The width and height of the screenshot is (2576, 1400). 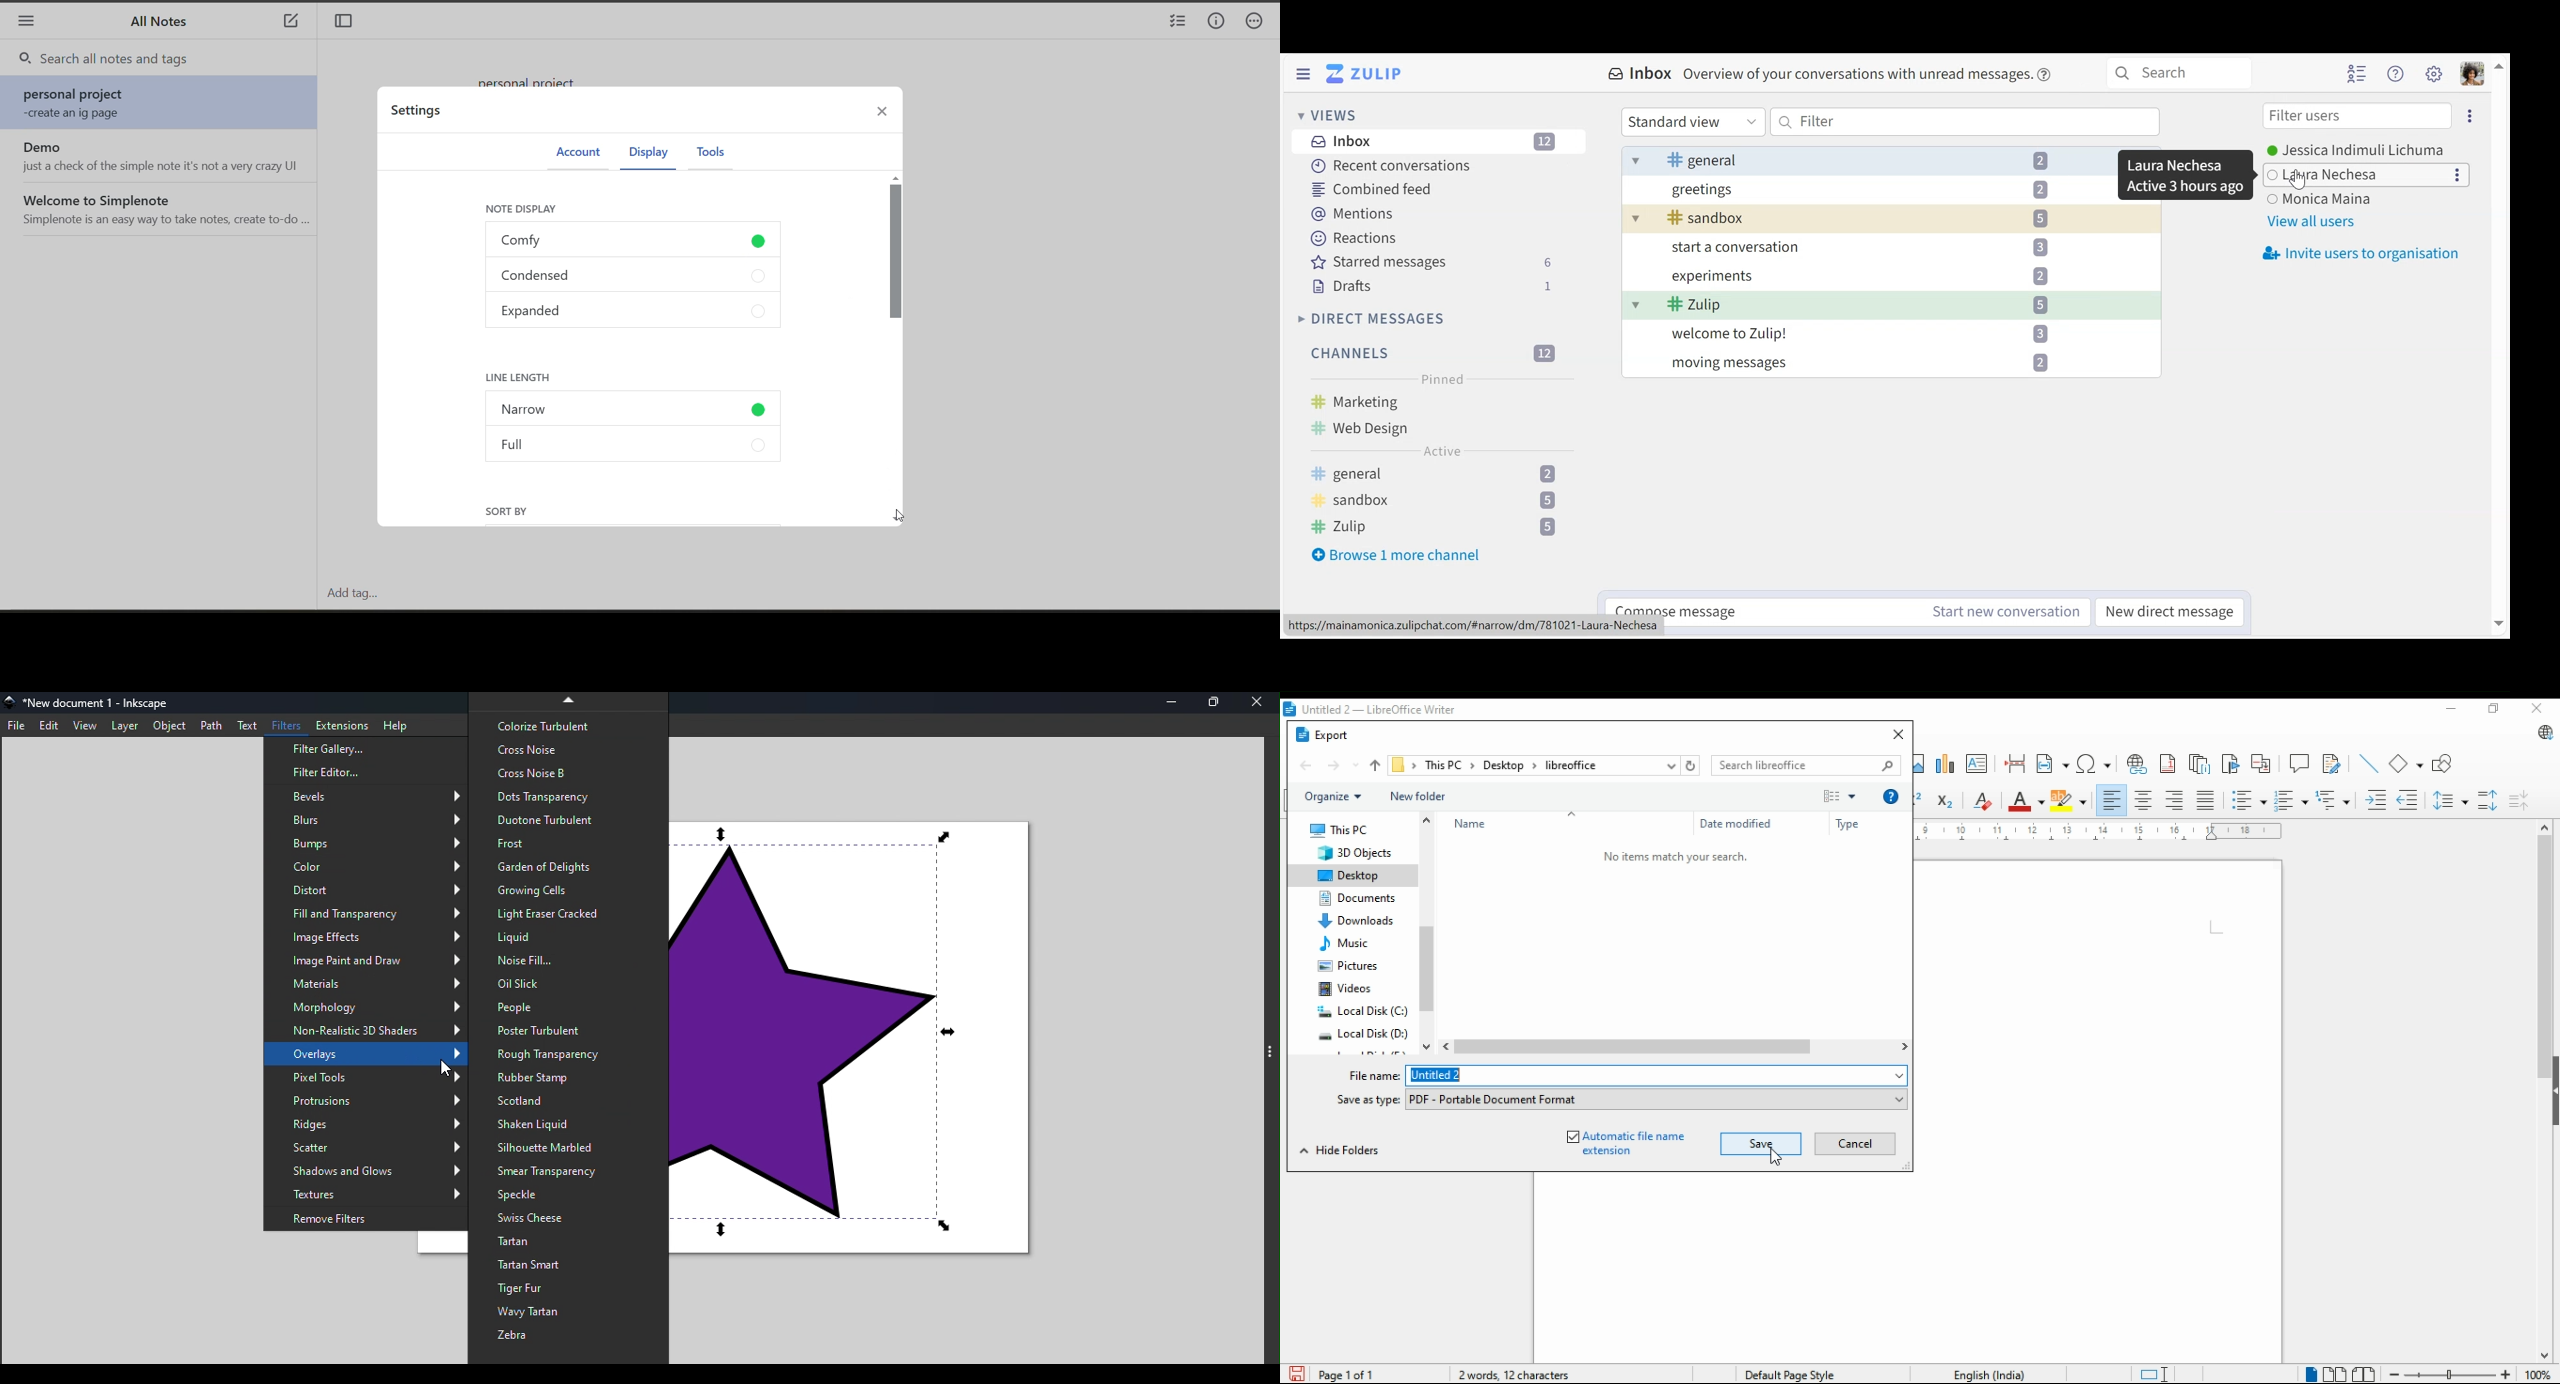 I want to click on Filter editor, so click(x=364, y=774).